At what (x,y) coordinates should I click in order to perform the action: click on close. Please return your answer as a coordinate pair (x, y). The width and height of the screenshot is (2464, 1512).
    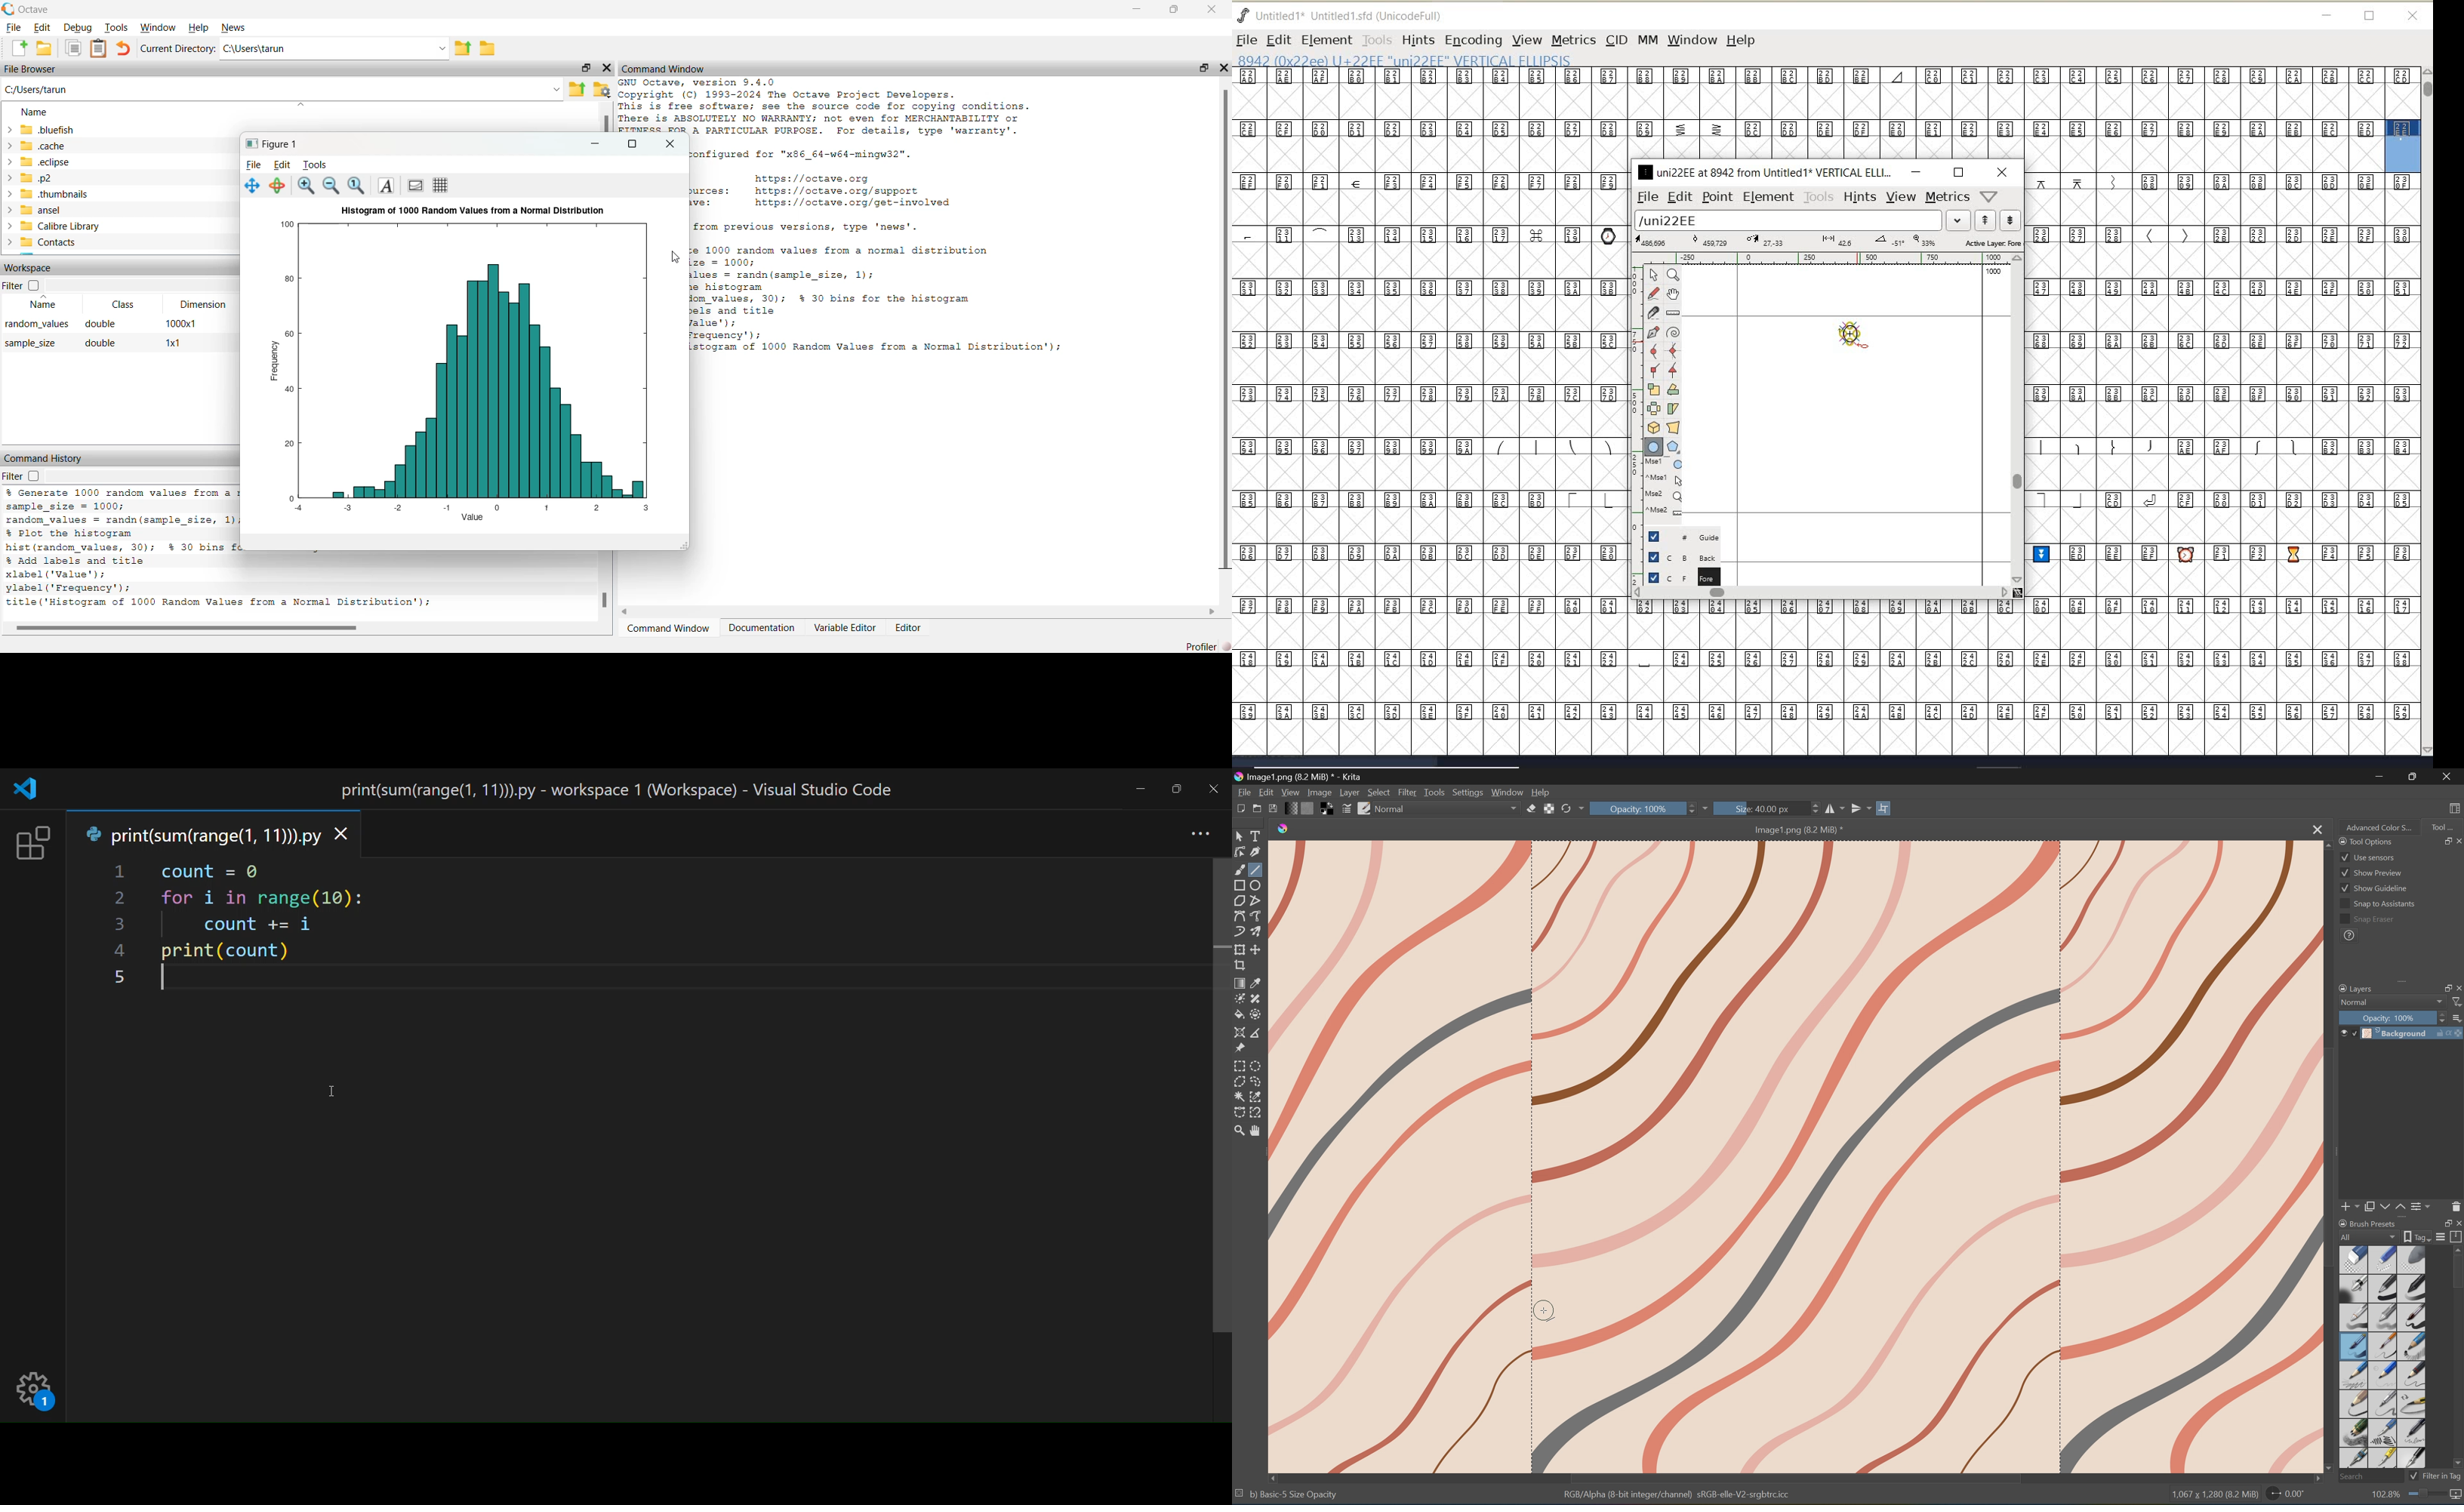
    Looking at the image, I should click on (1224, 68).